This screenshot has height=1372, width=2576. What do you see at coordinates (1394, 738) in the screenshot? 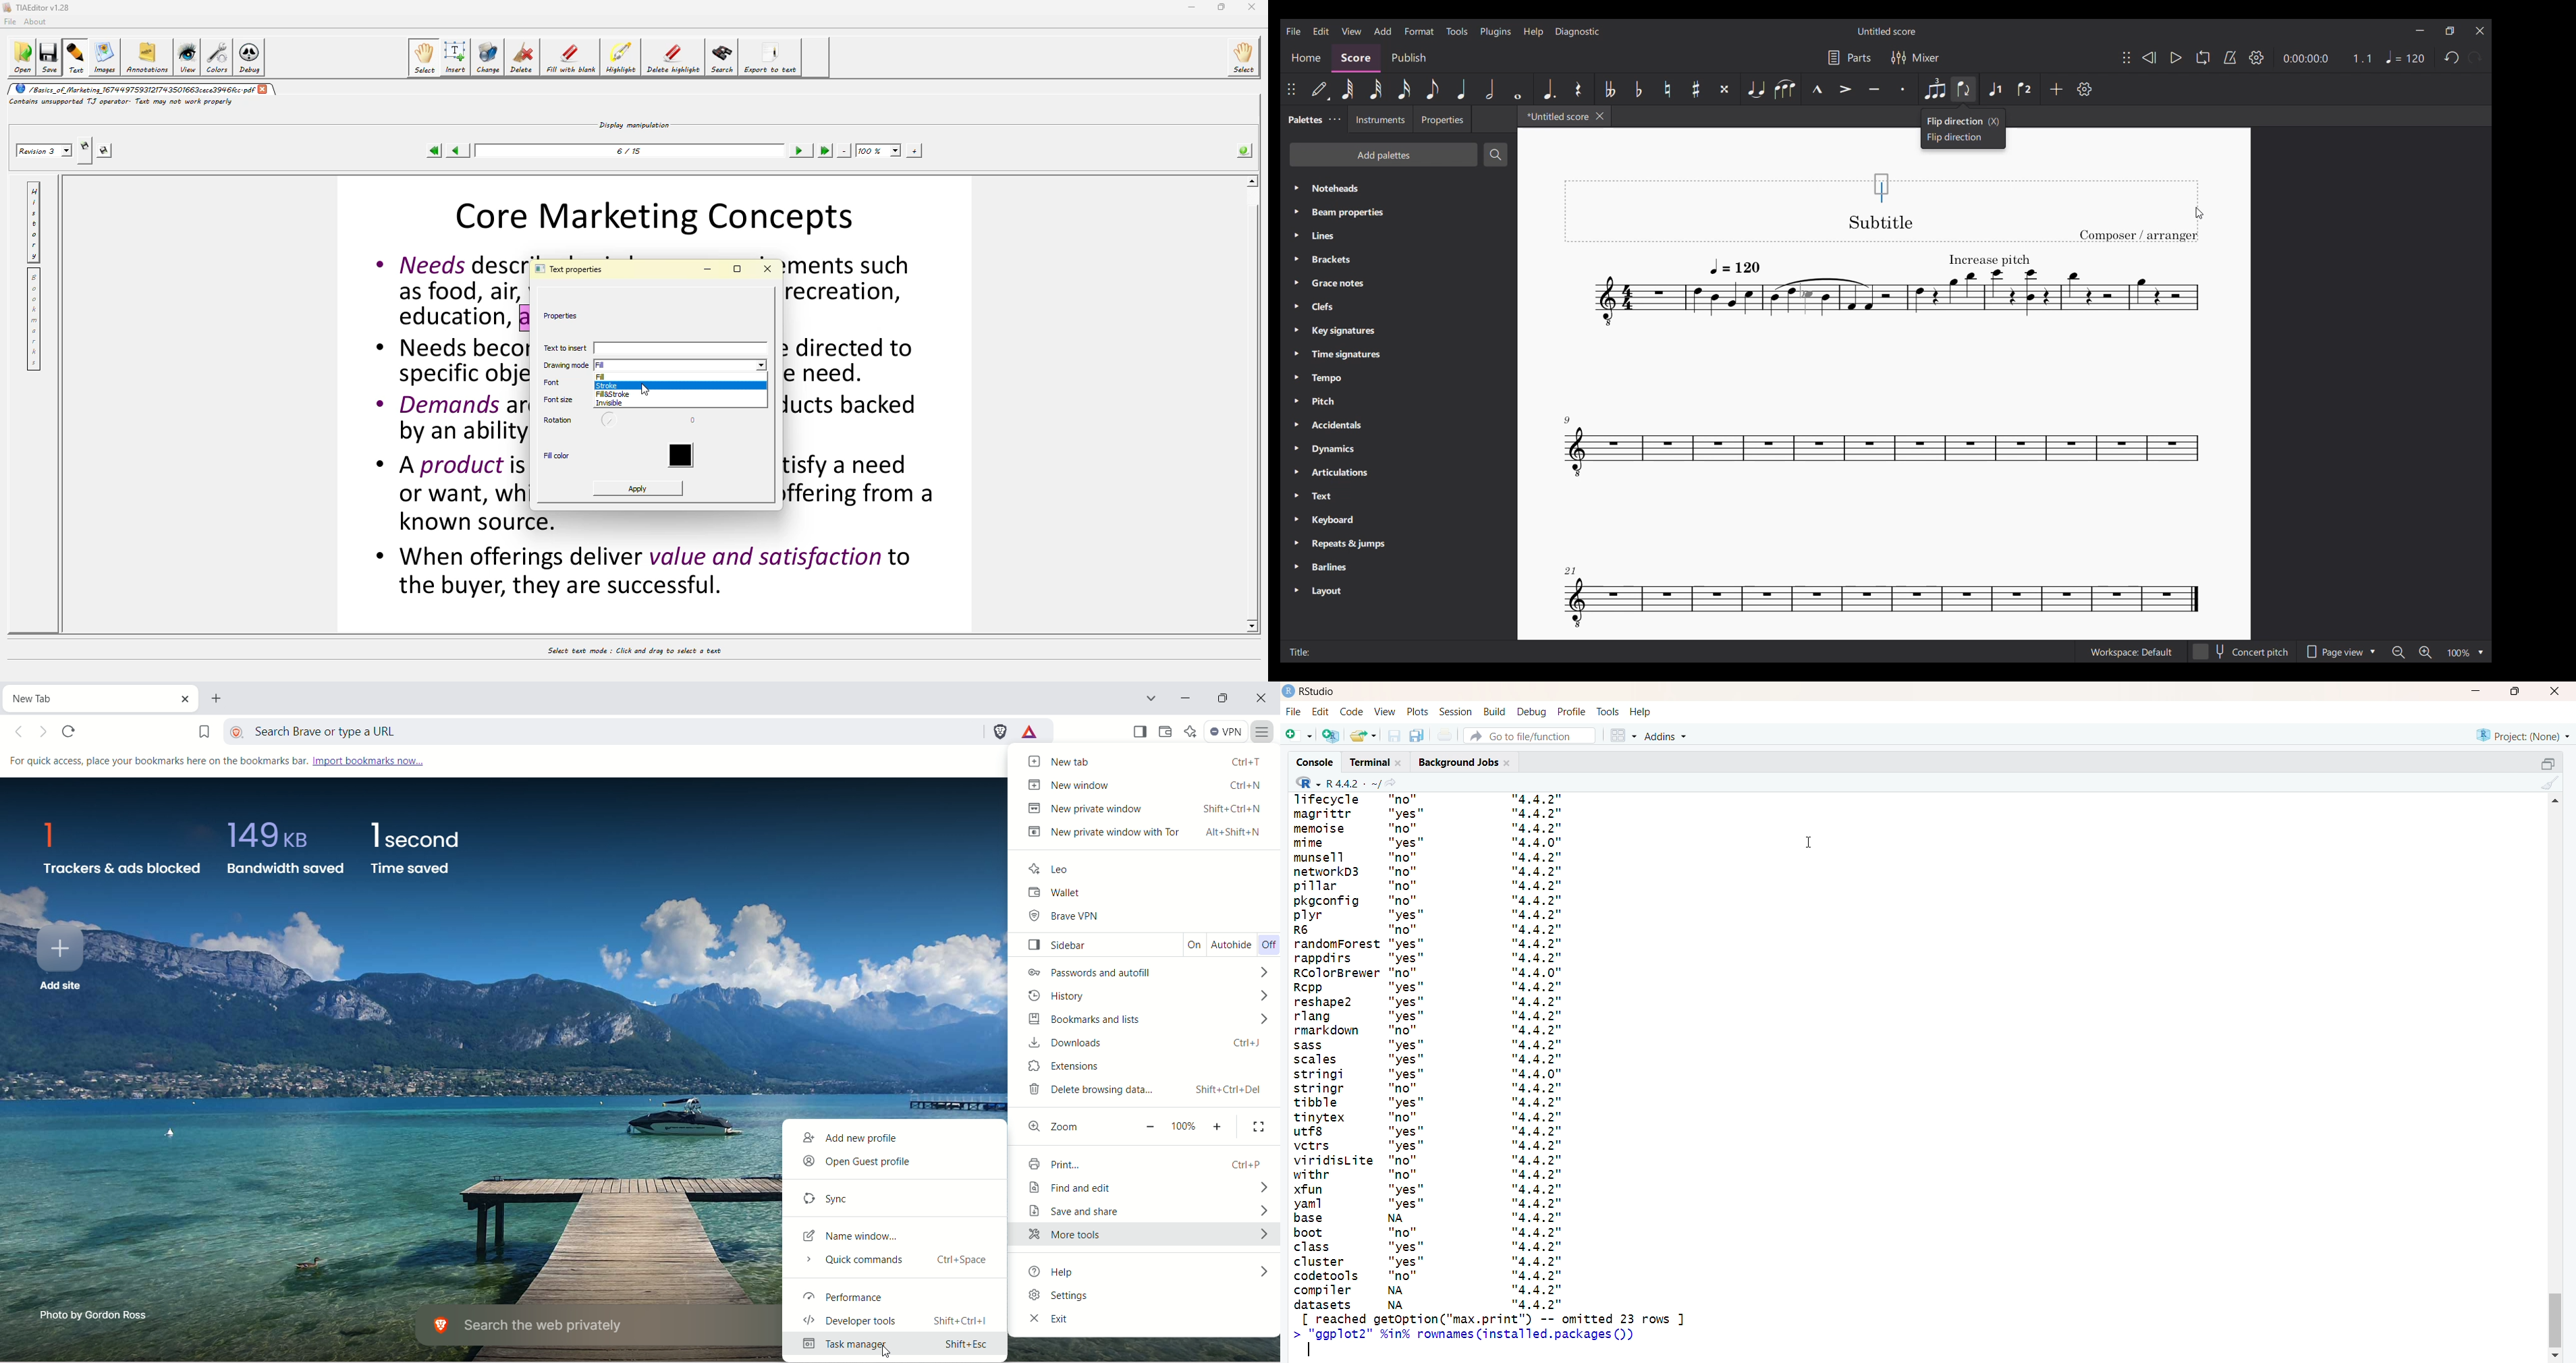
I see `save current document` at bounding box center [1394, 738].